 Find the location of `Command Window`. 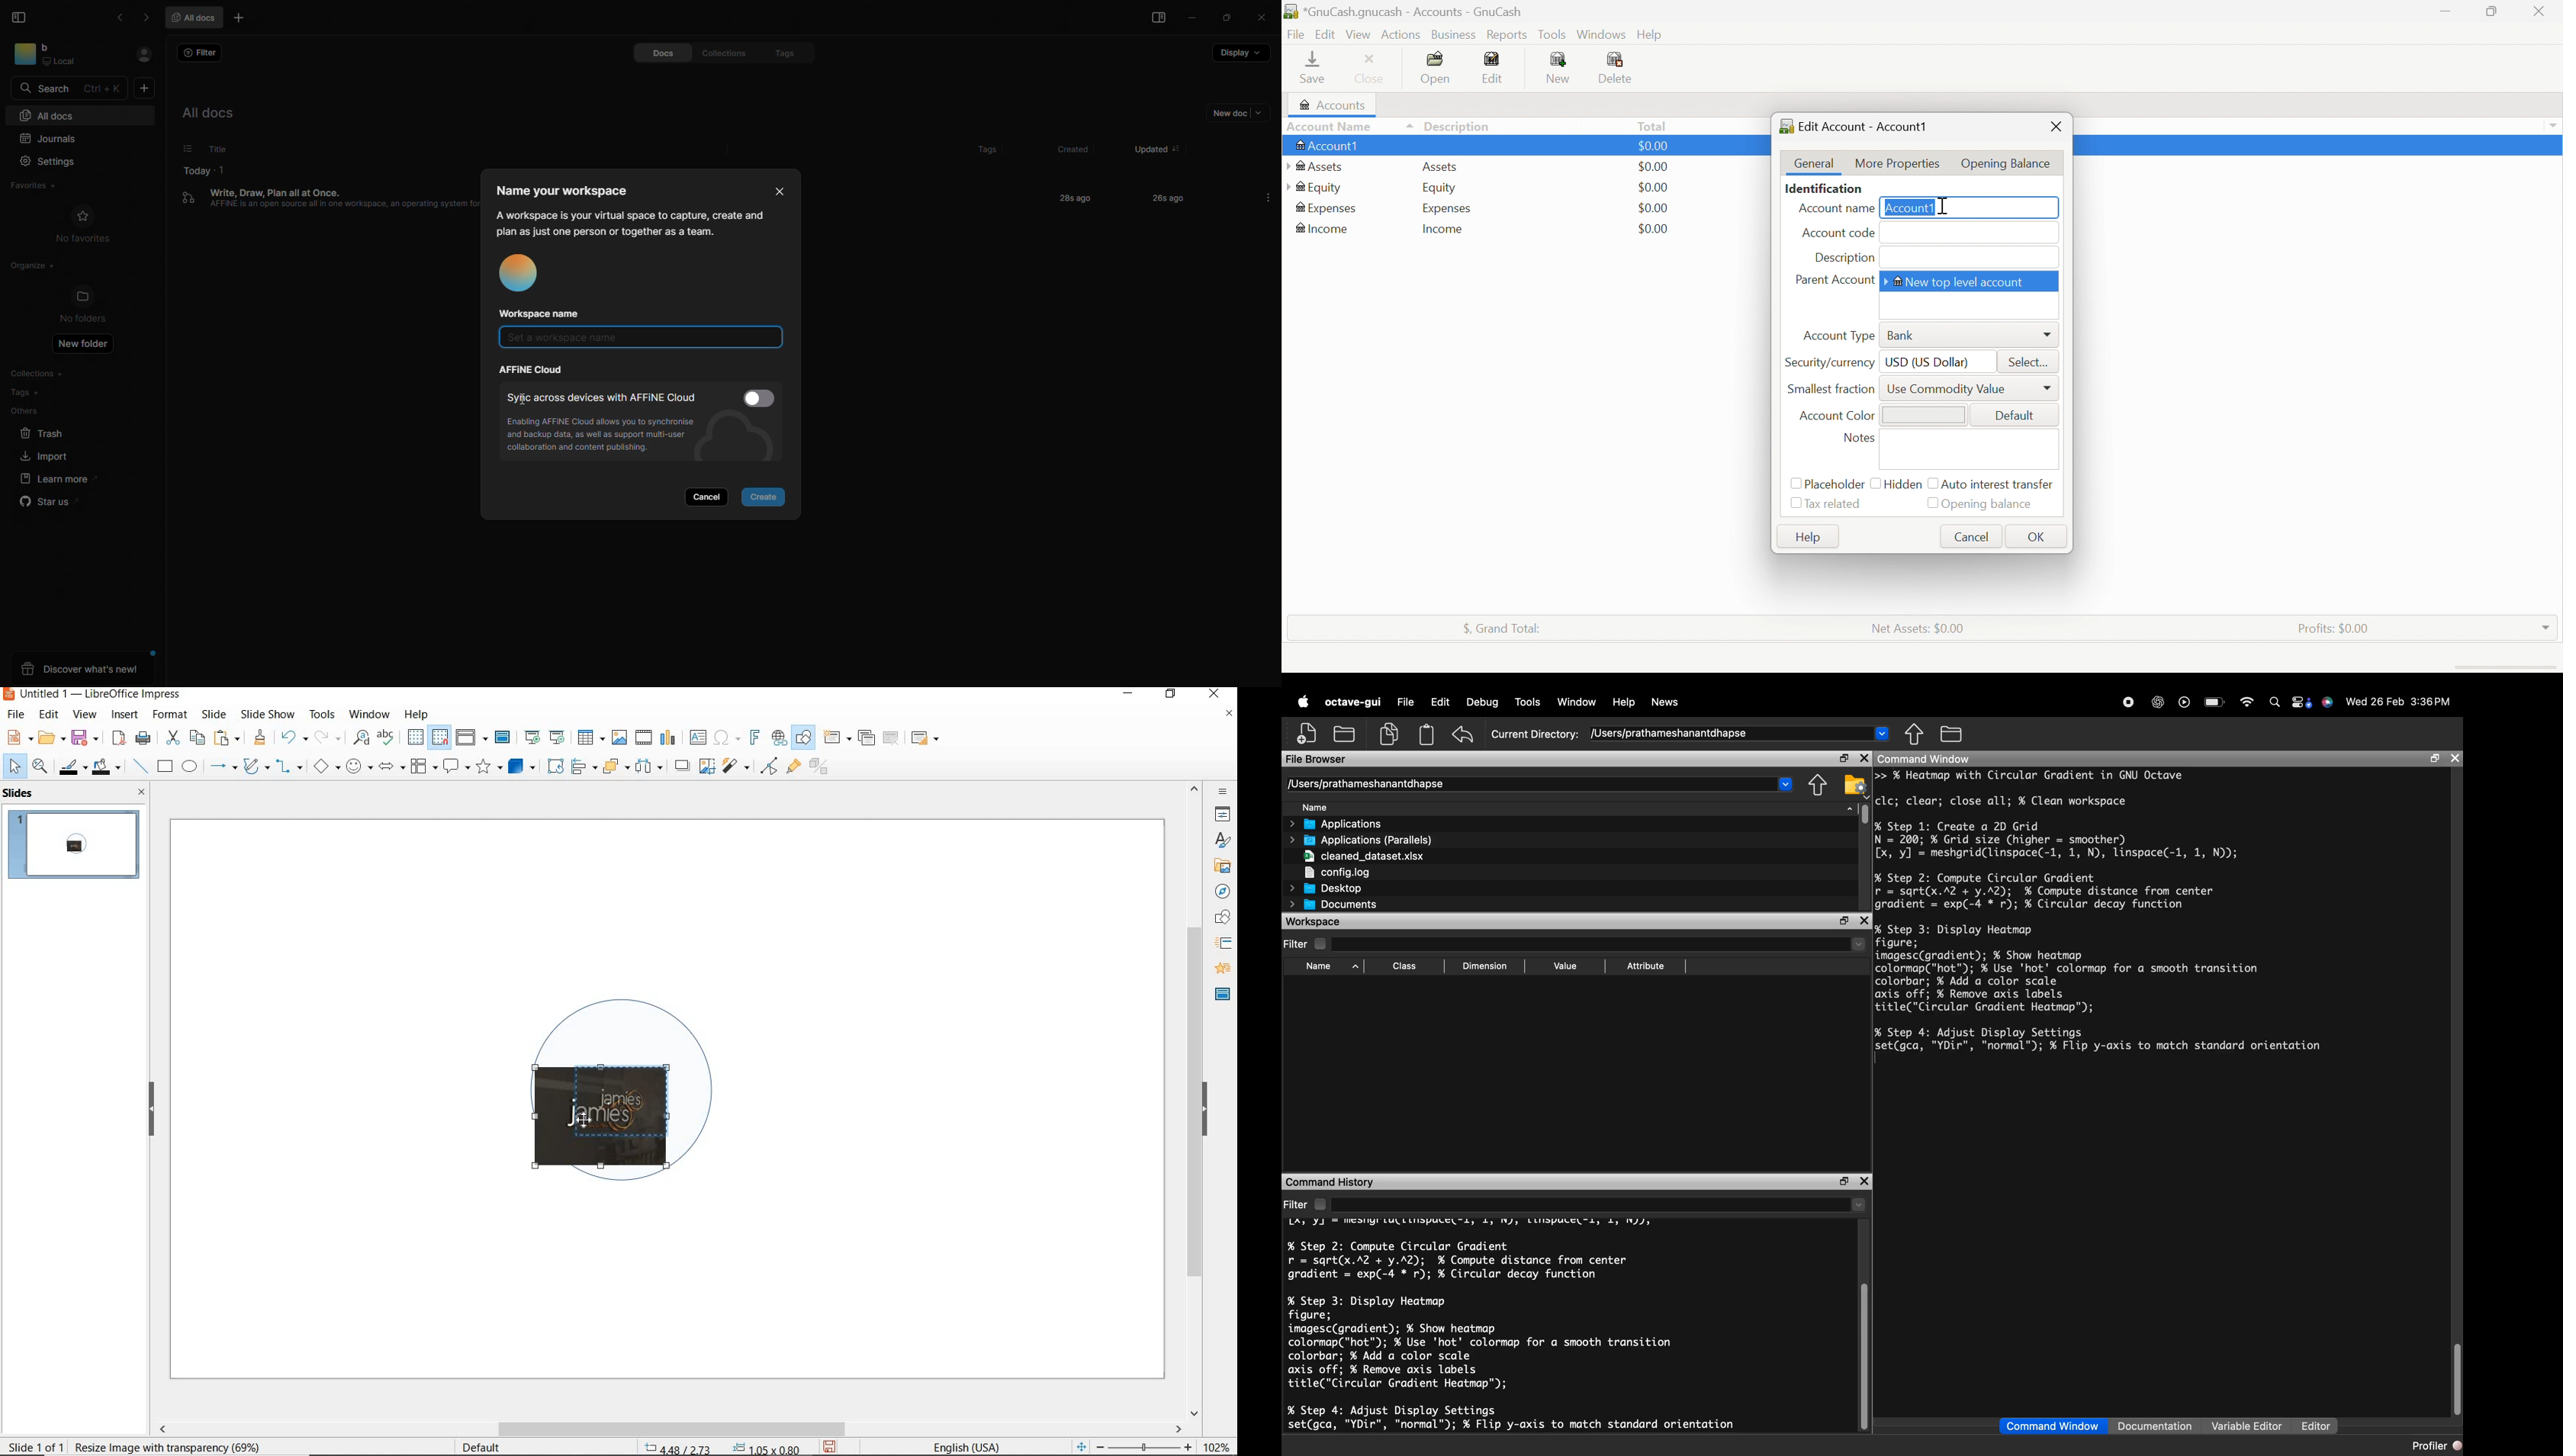

Command Window is located at coordinates (2050, 1426).